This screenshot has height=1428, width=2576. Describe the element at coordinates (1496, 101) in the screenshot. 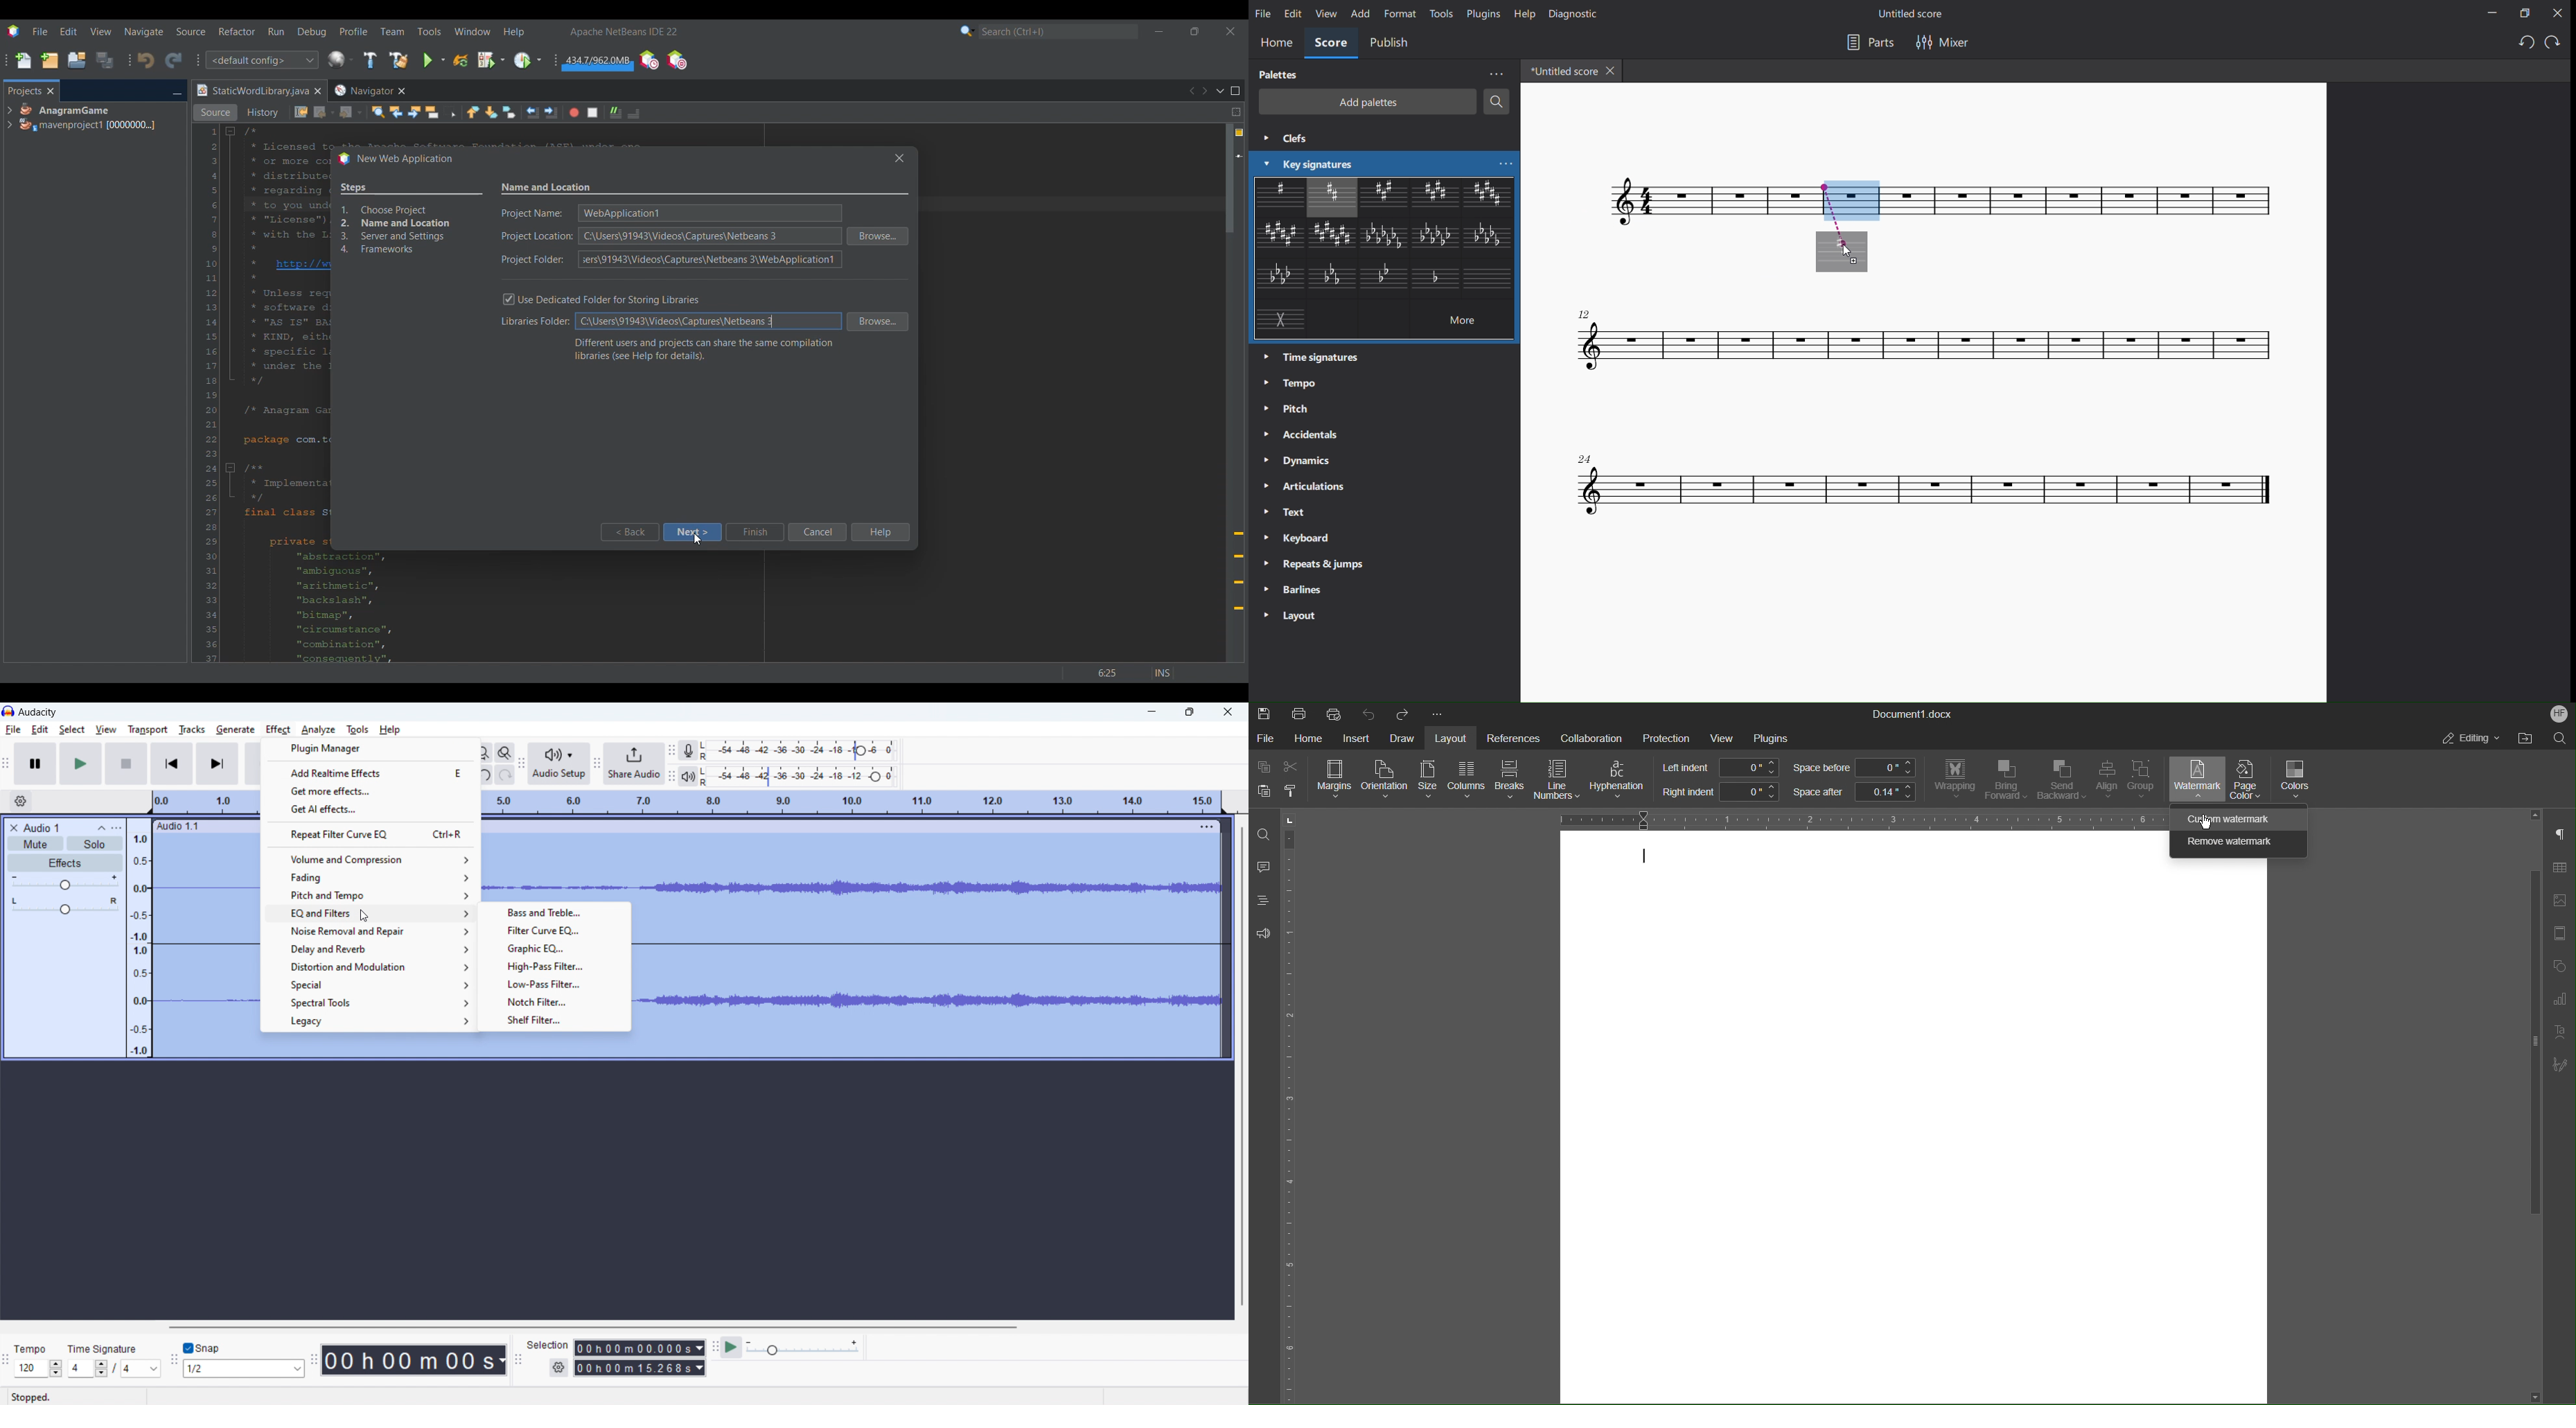

I see `search` at that location.